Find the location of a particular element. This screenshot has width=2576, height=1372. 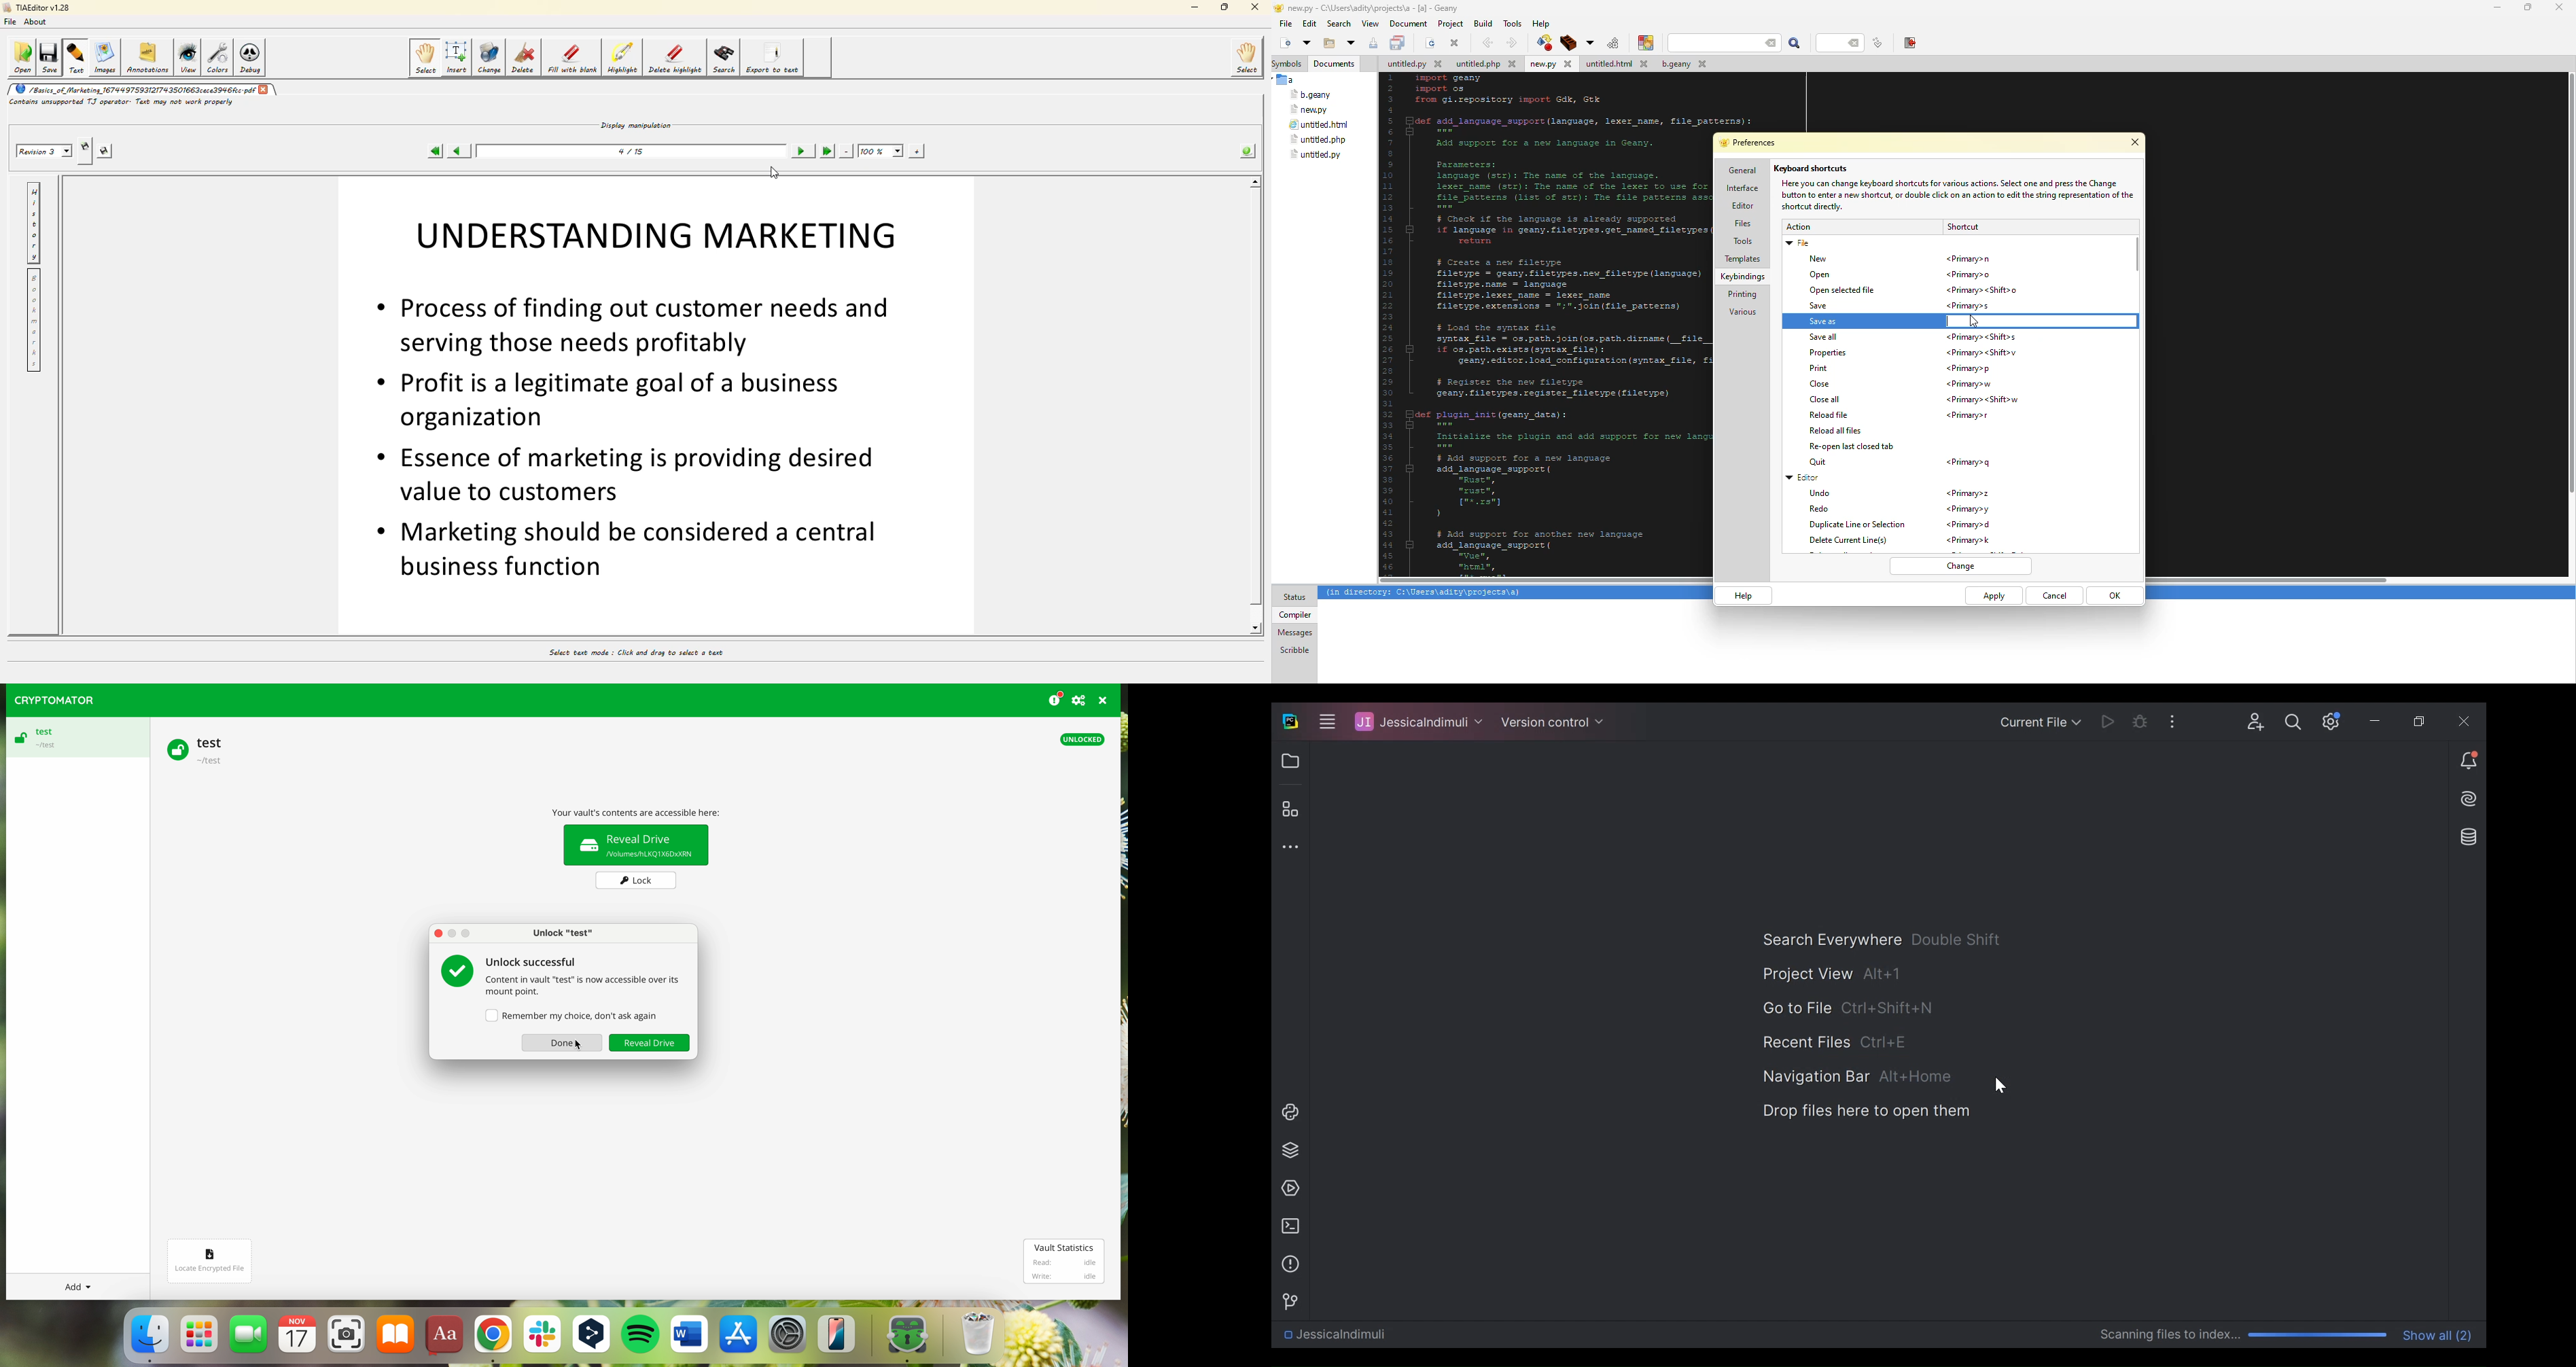

FaceTime is located at coordinates (249, 1337).